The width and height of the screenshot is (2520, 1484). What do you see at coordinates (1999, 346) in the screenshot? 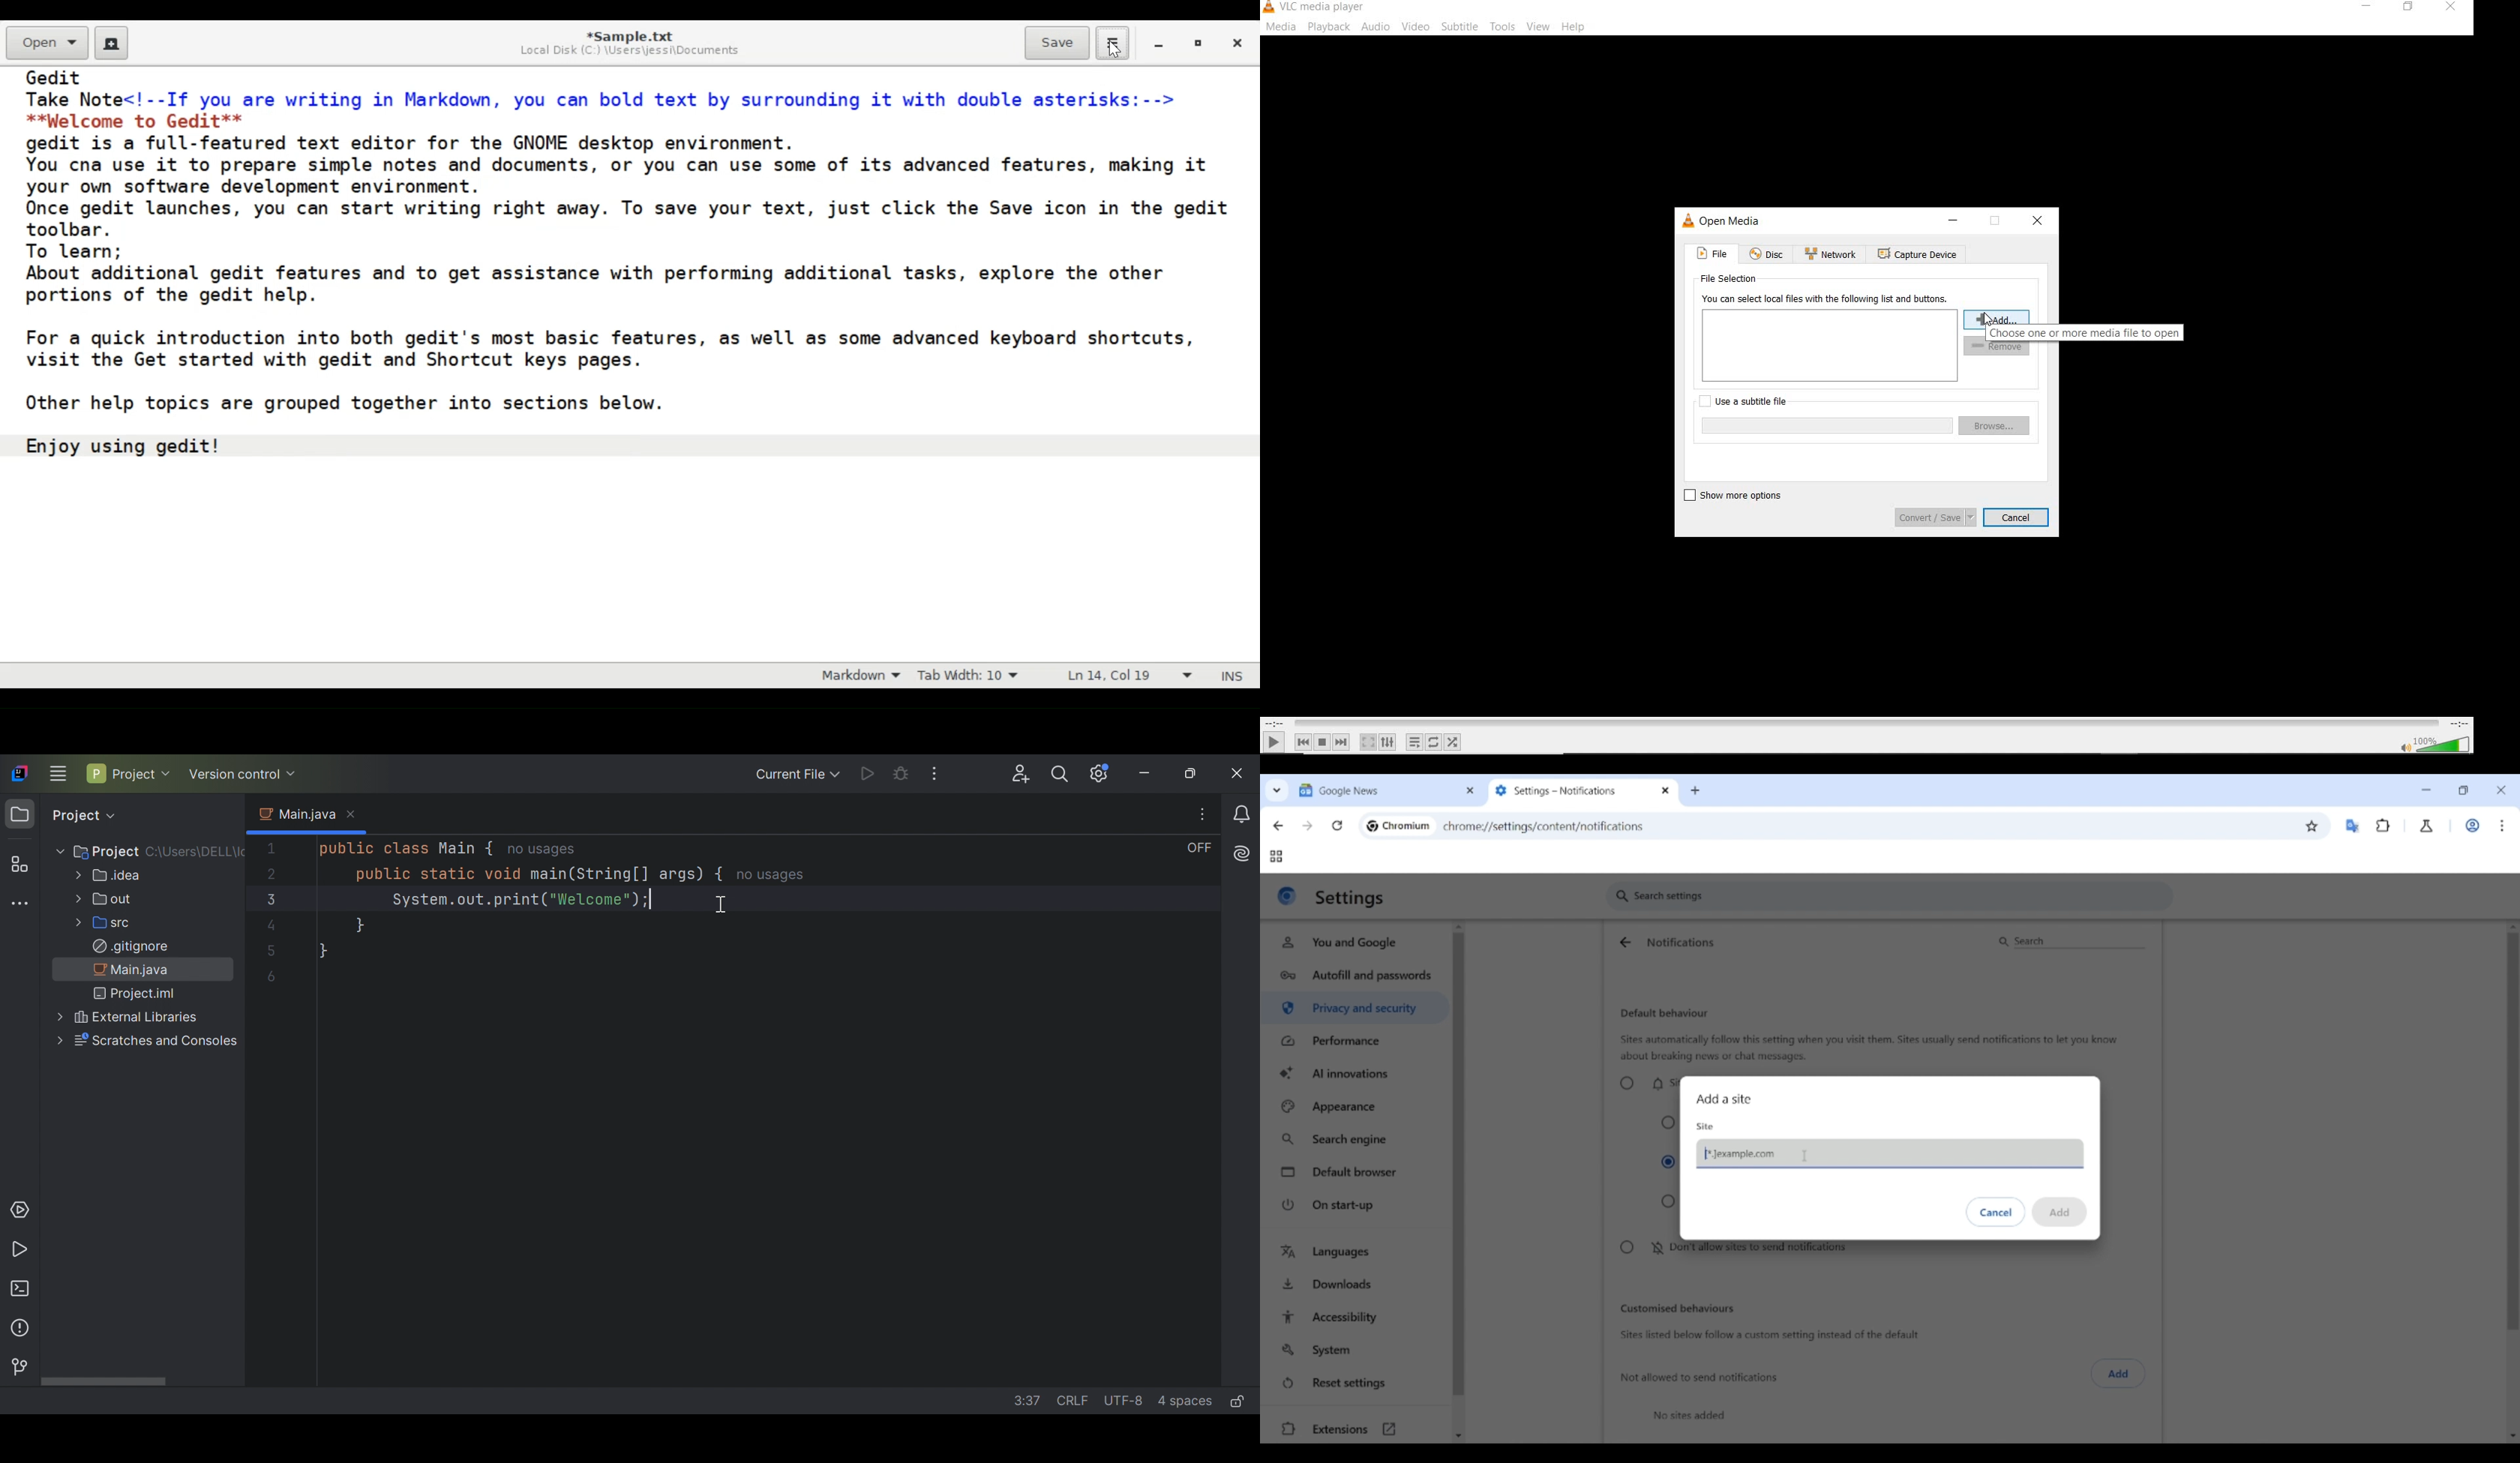
I see `remove` at bounding box center [1999, 346].